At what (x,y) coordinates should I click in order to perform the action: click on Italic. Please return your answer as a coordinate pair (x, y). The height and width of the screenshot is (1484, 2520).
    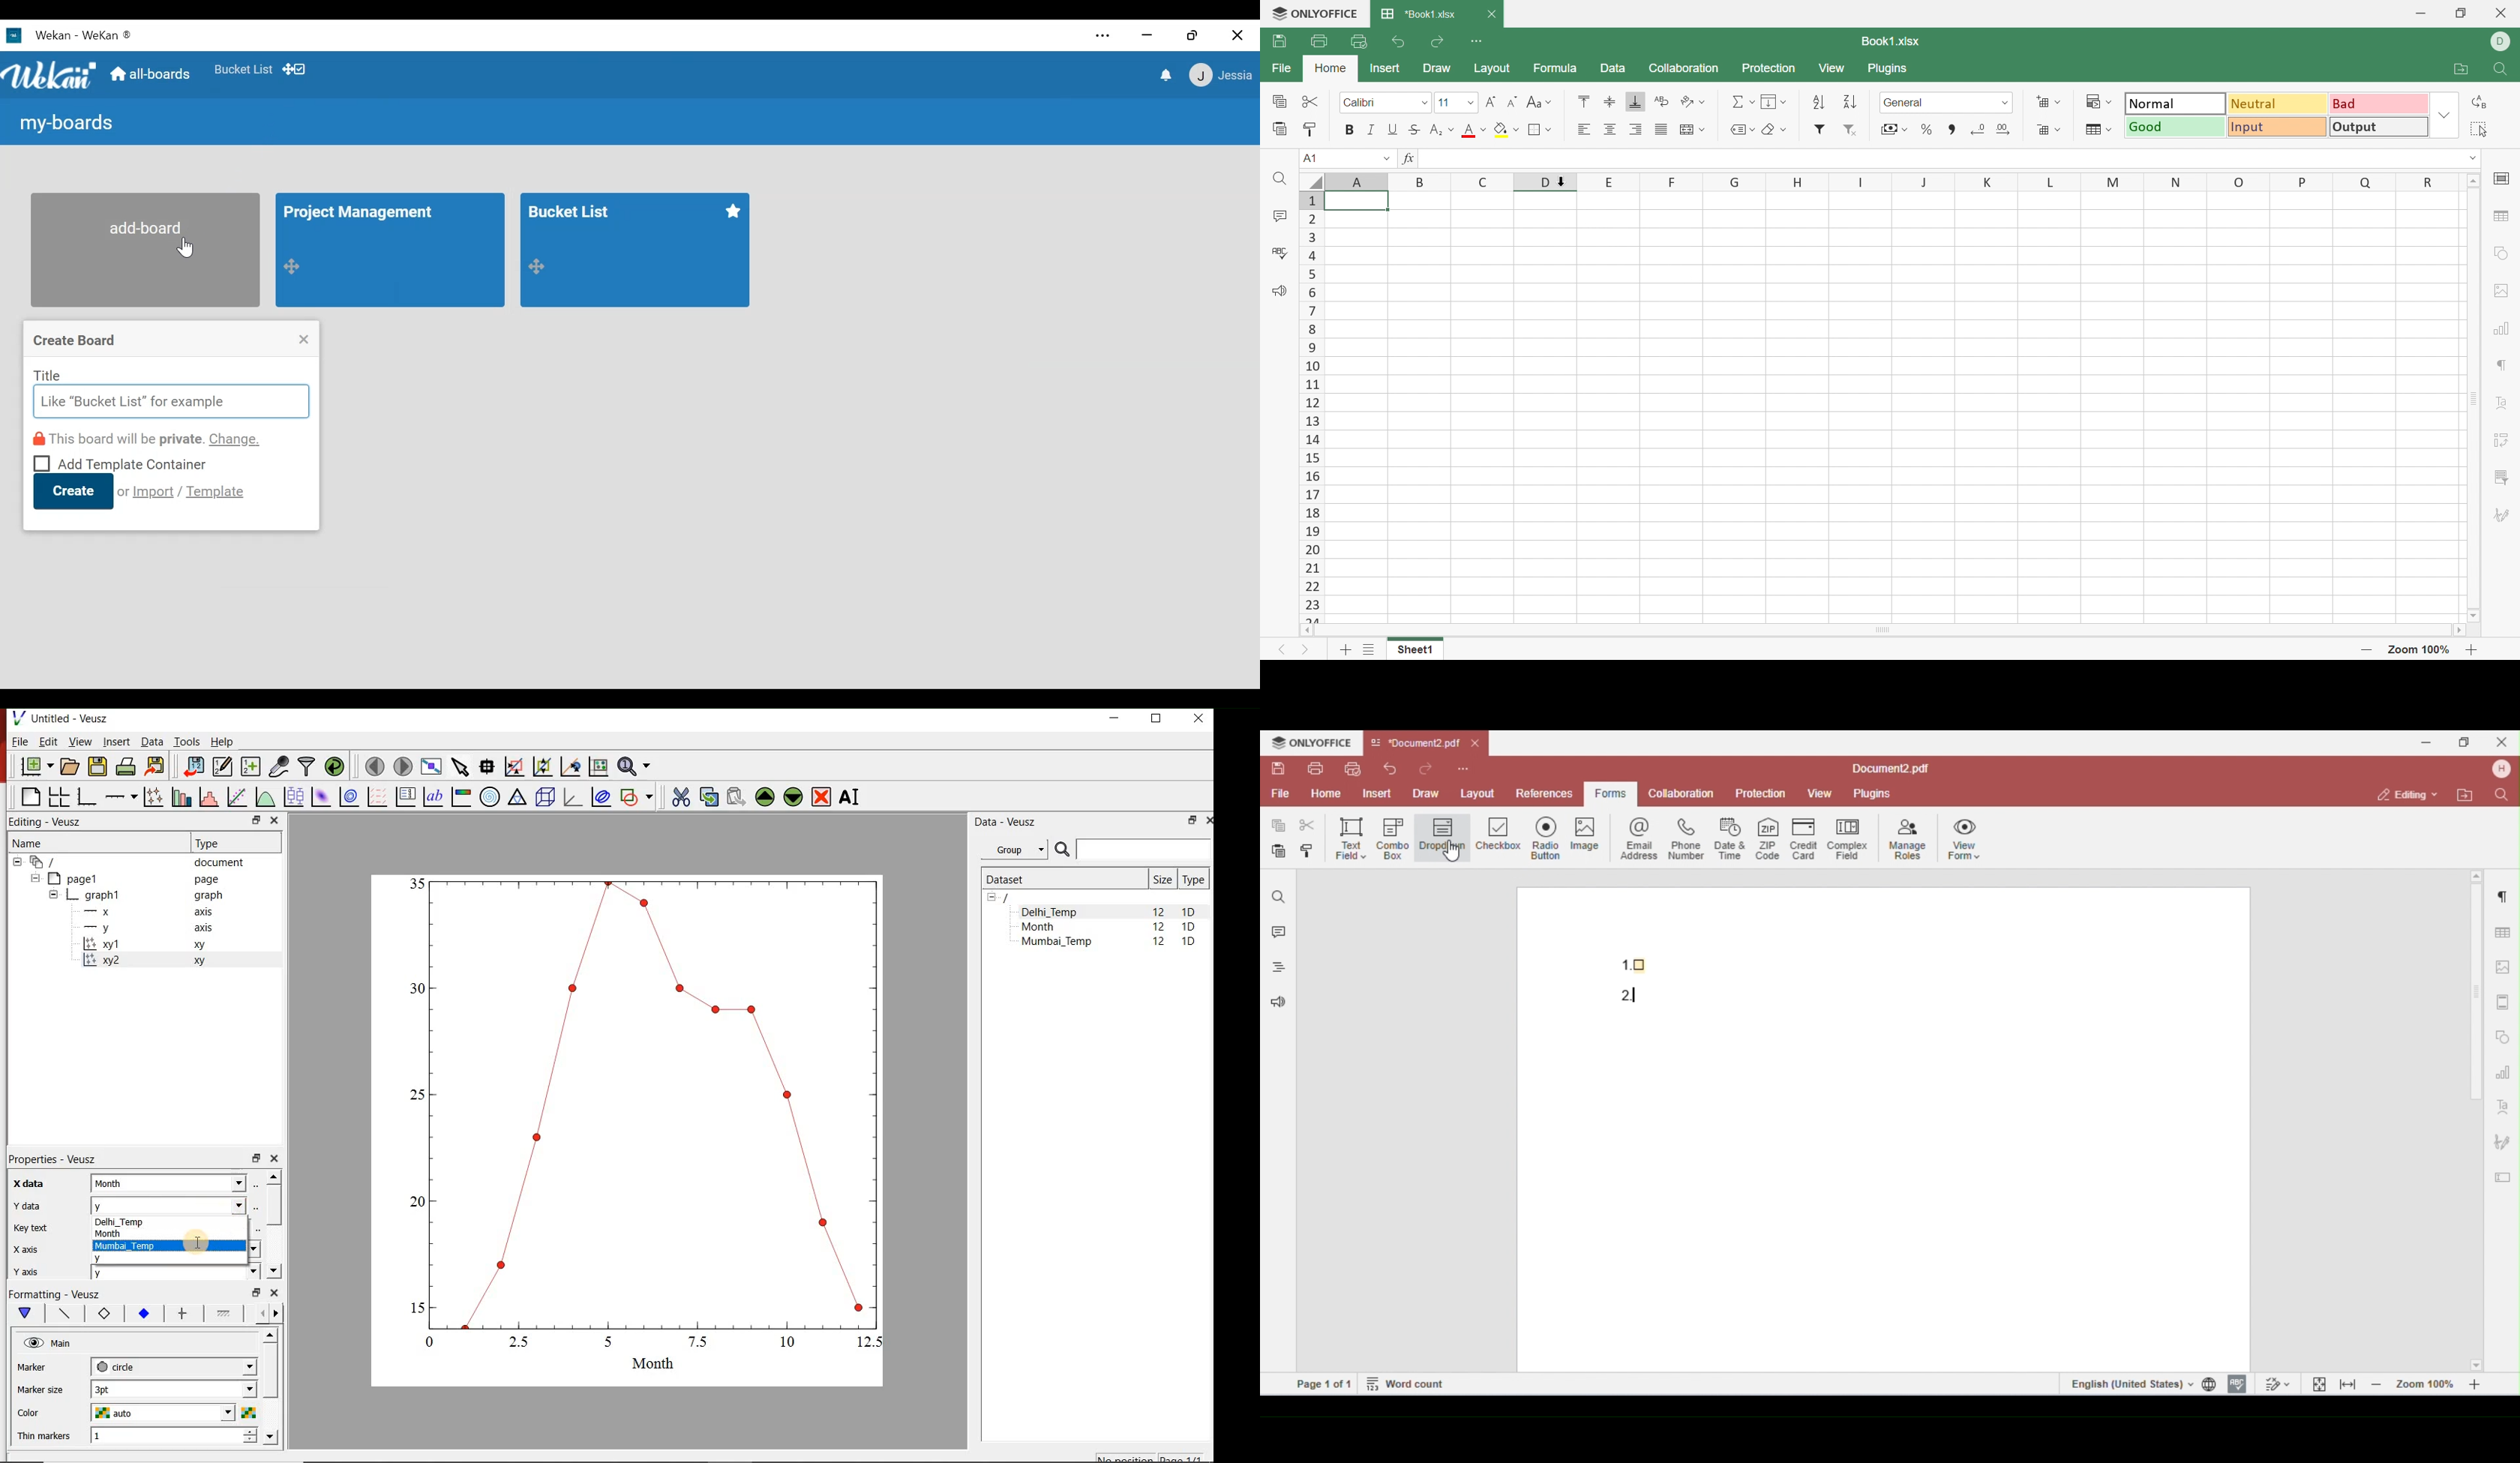
    Looking at the image, I should click on (1372, 128).